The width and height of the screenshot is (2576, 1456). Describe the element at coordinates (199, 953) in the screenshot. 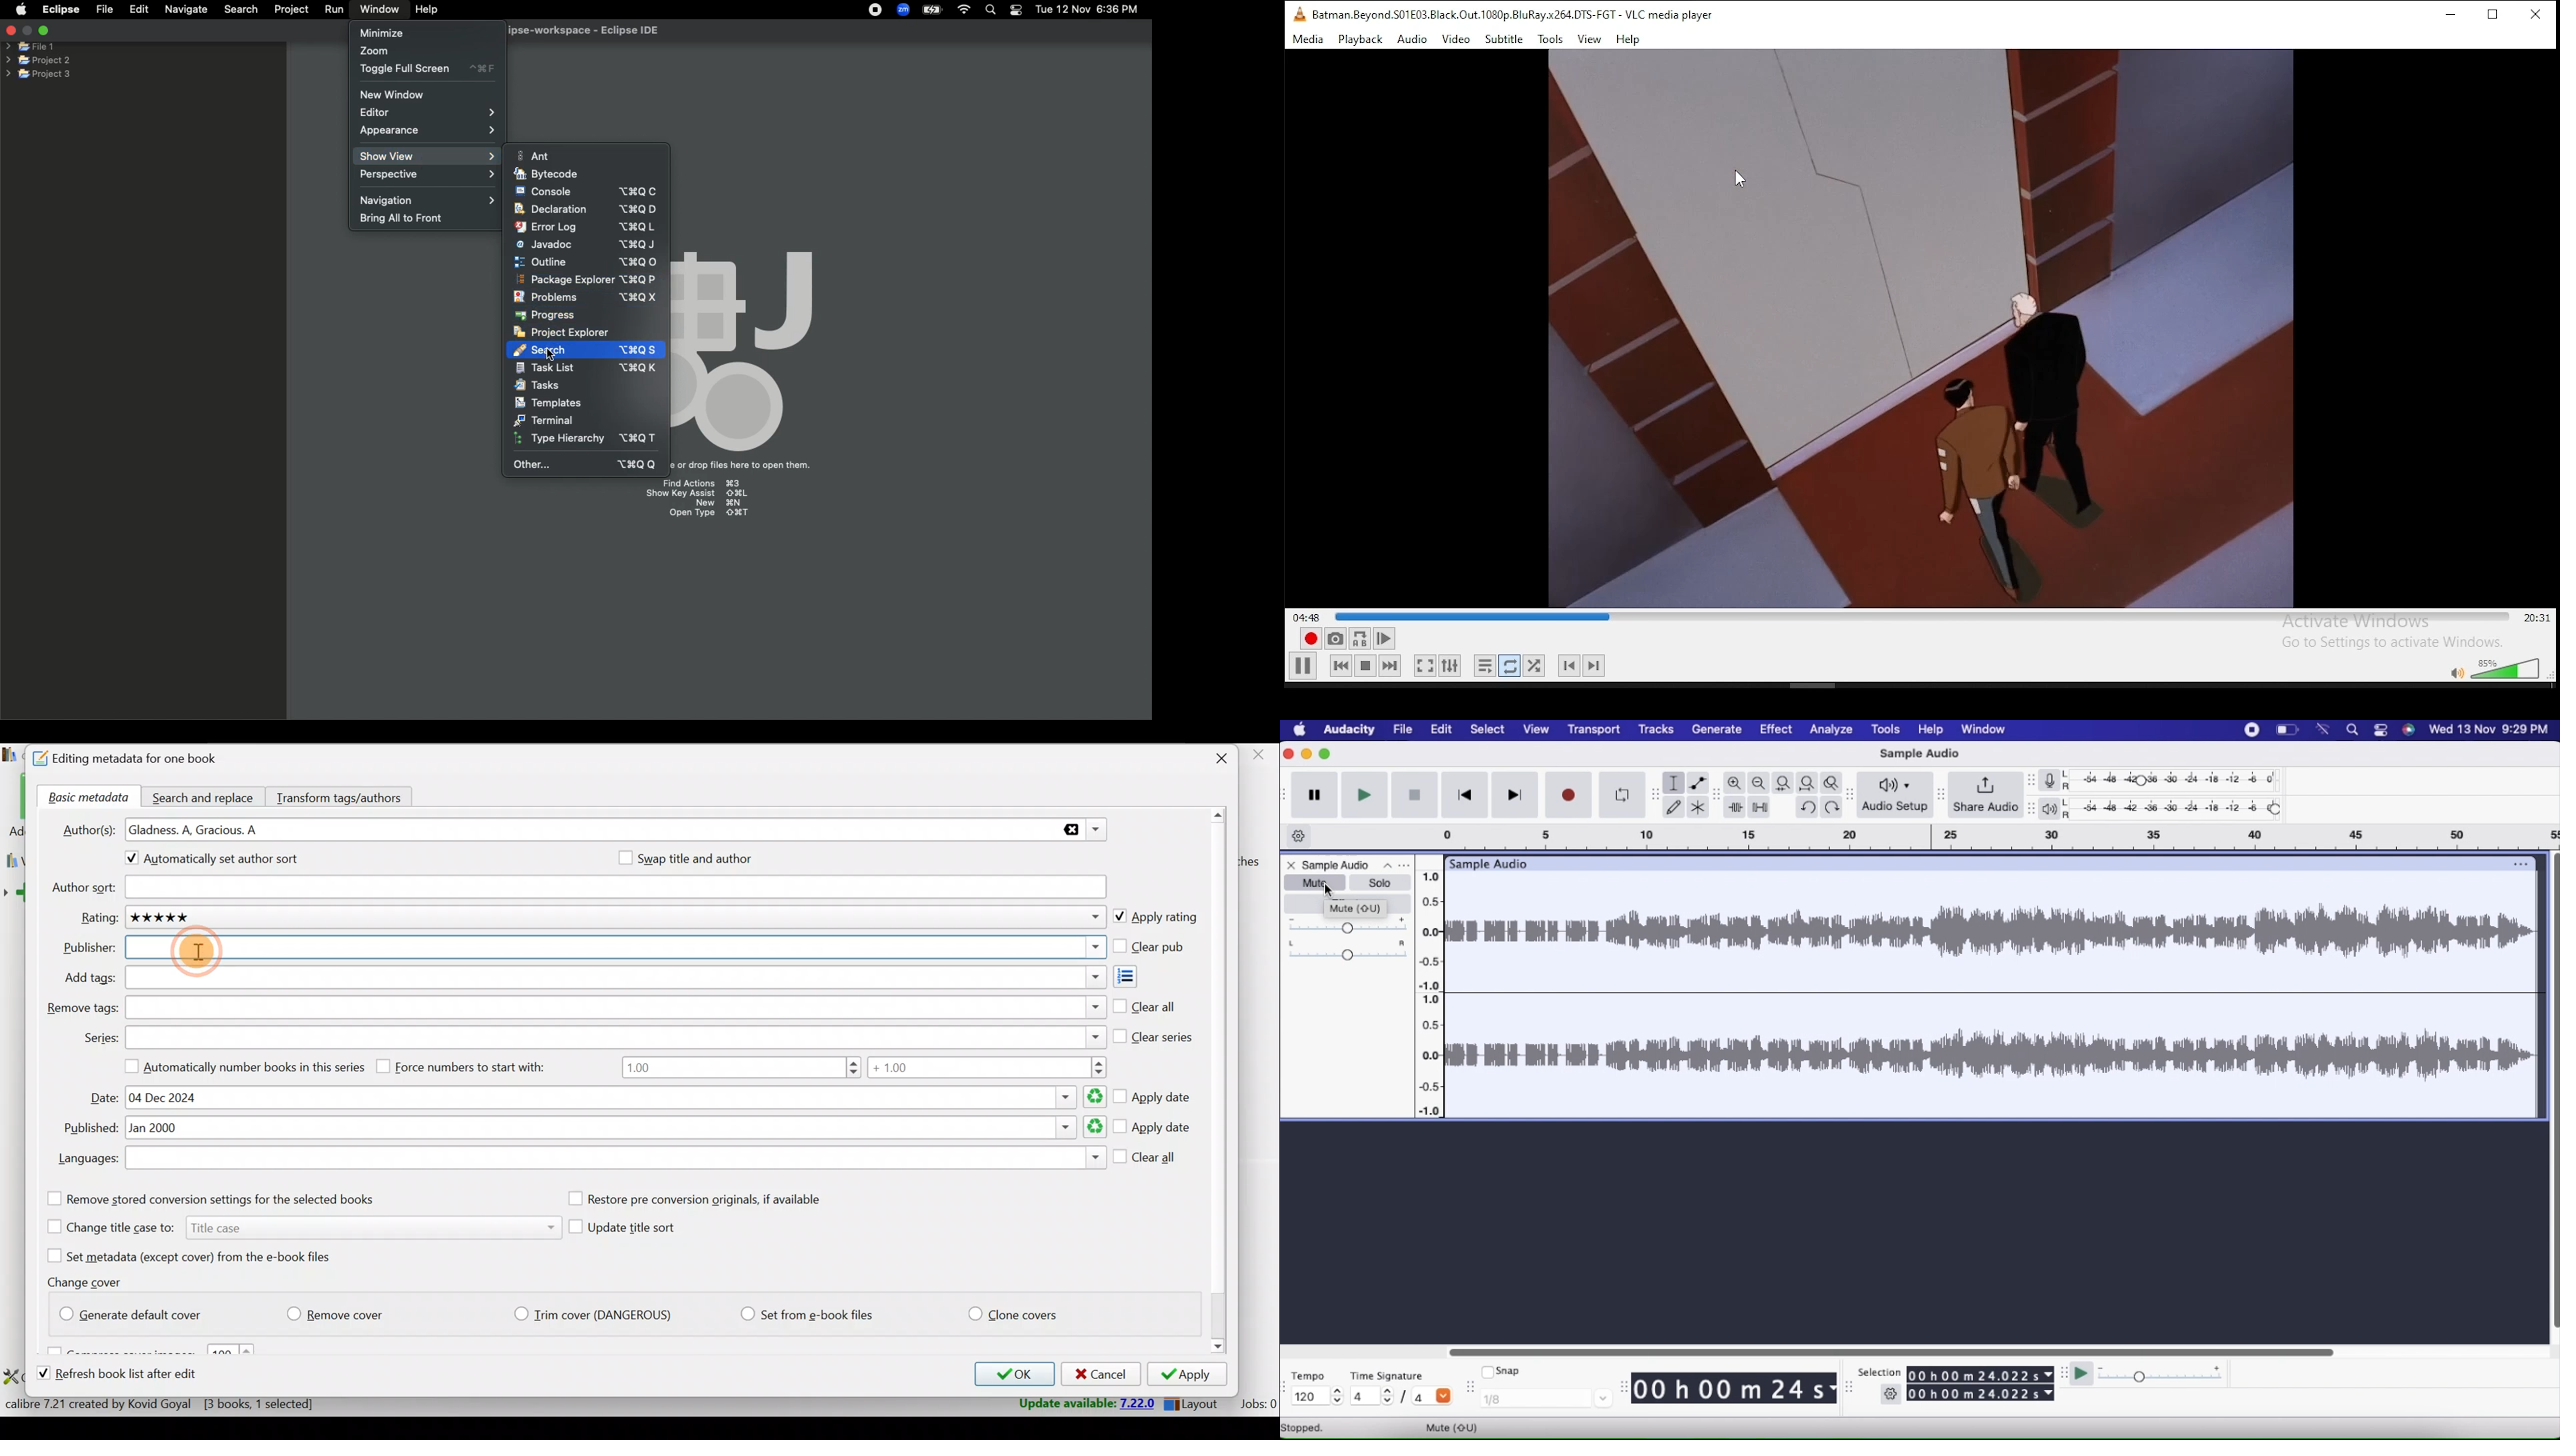

I see `Cursor` at that location.